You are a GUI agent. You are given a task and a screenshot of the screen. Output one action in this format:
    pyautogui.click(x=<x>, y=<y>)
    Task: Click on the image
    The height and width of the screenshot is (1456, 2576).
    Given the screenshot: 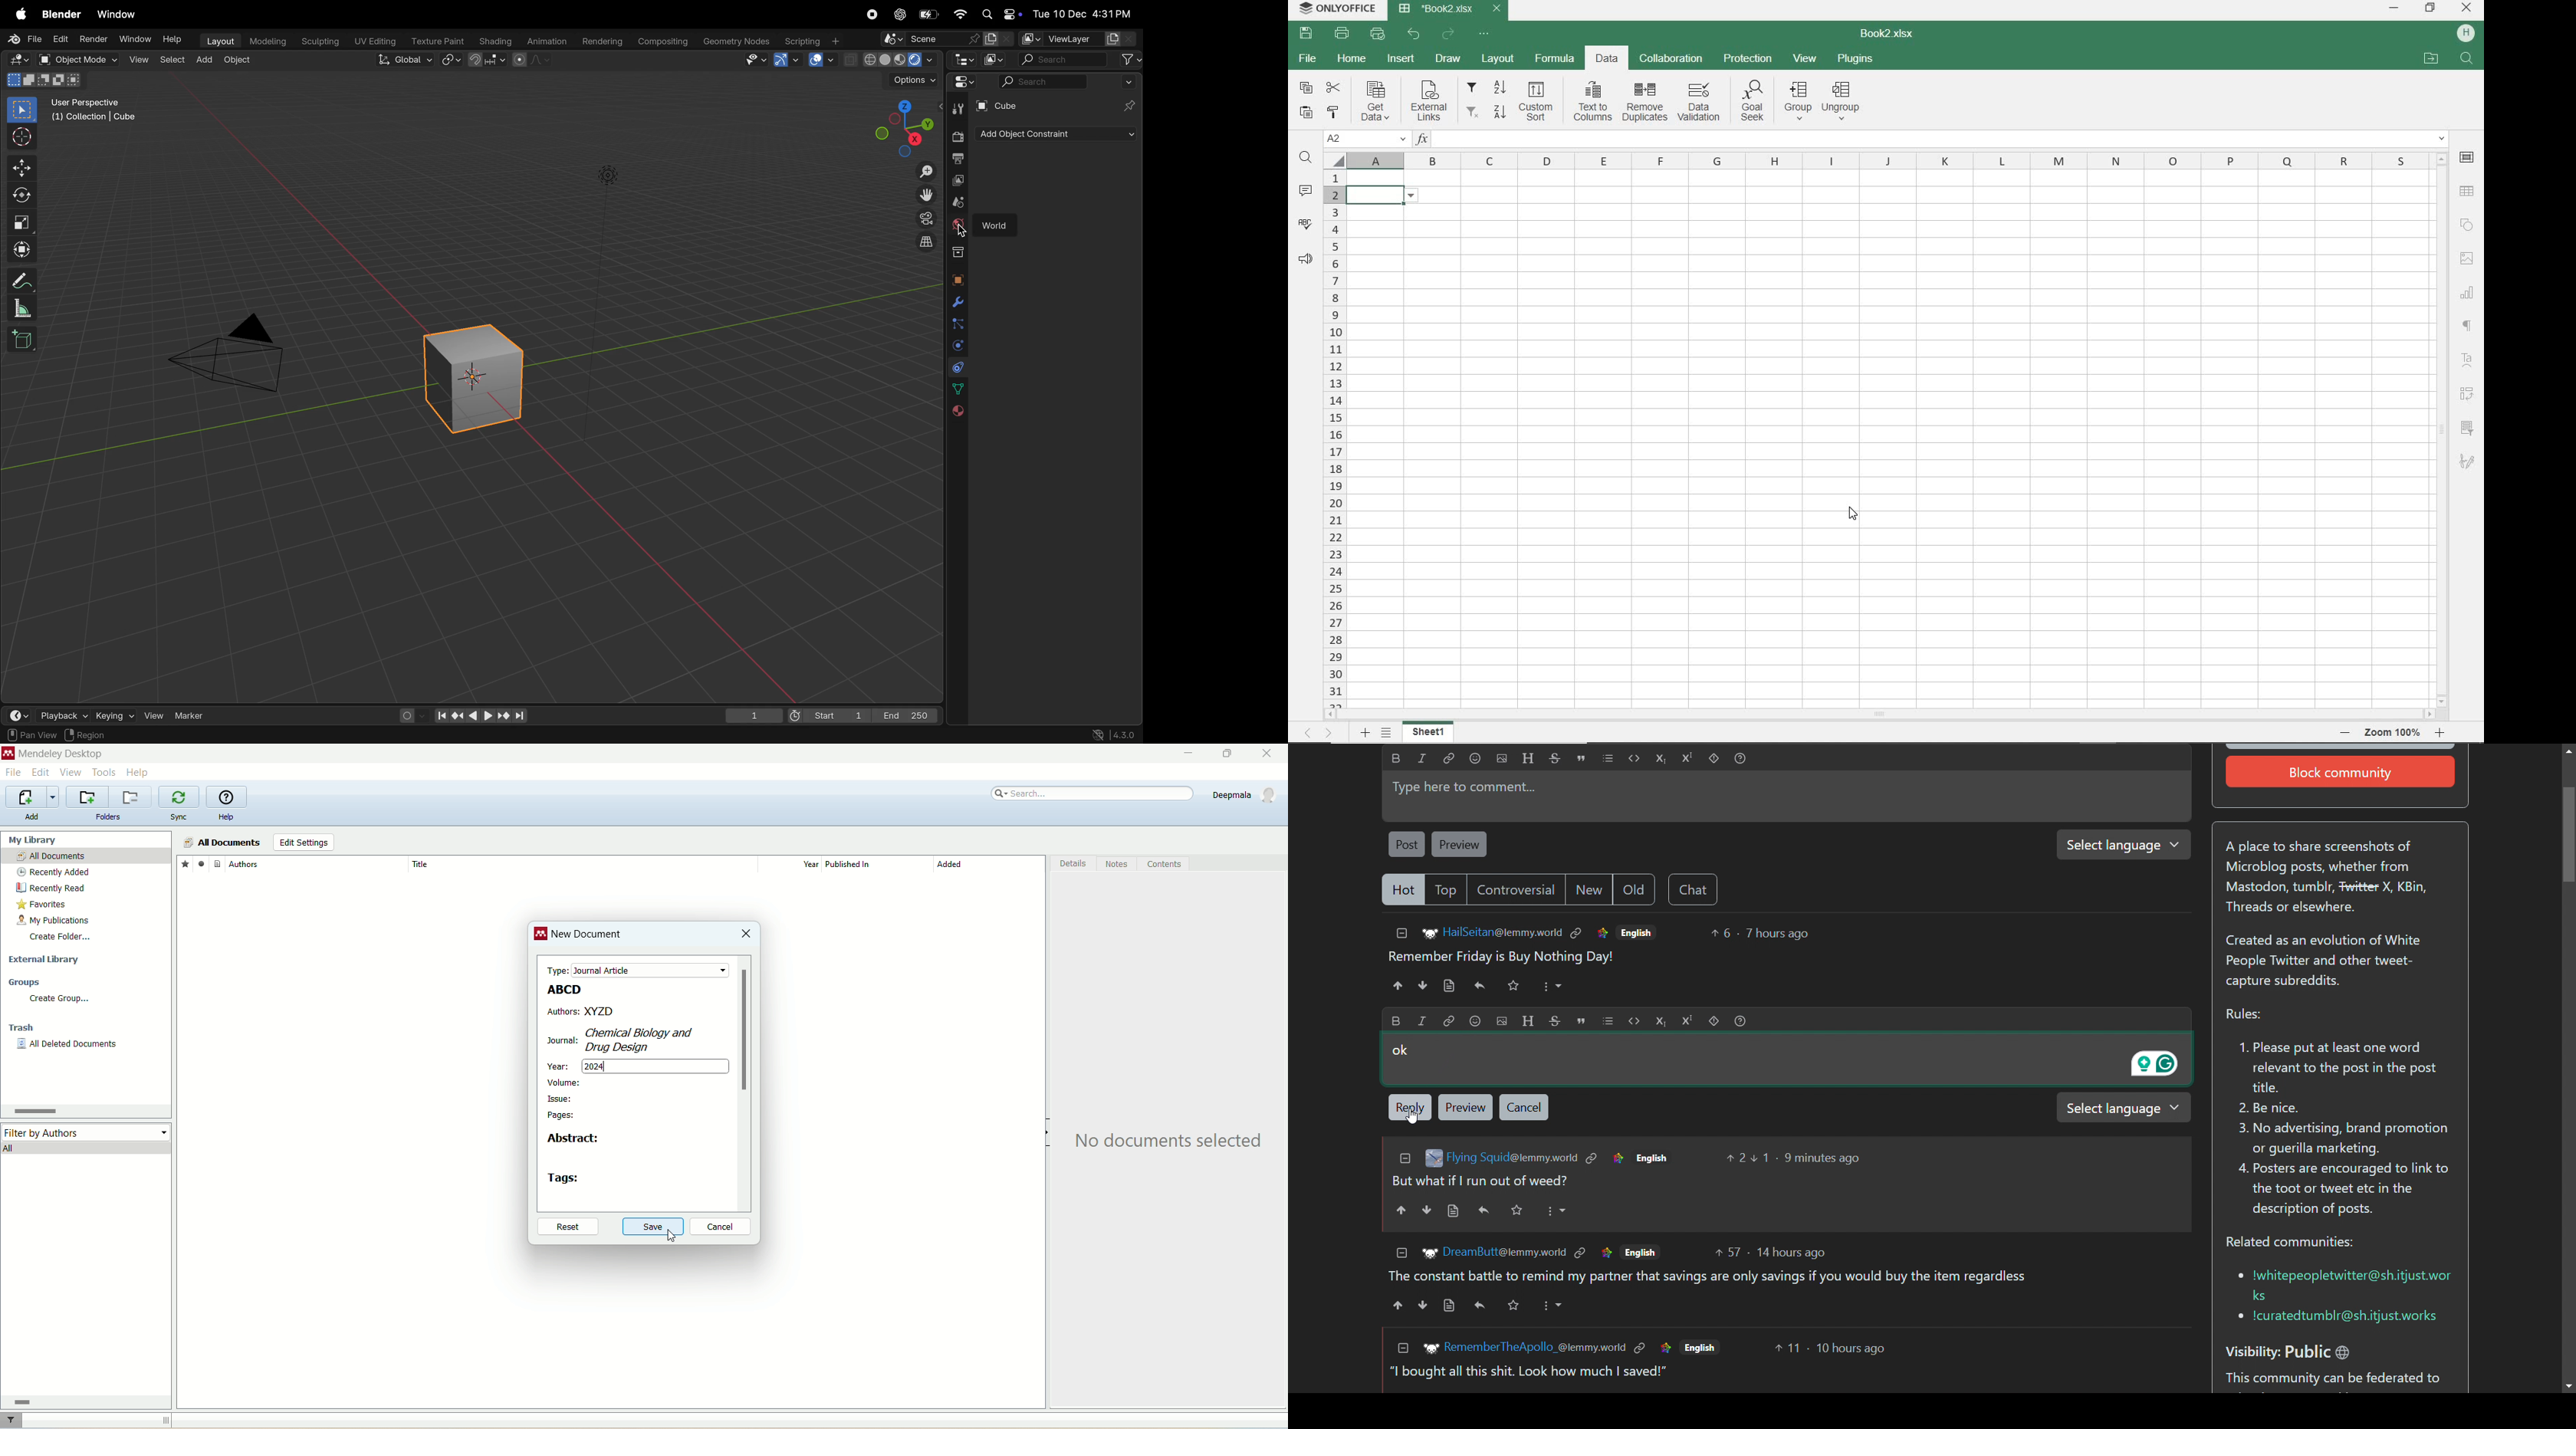 What is the action you would take?
    pyautogui.click(x=1432, y=1160)
    